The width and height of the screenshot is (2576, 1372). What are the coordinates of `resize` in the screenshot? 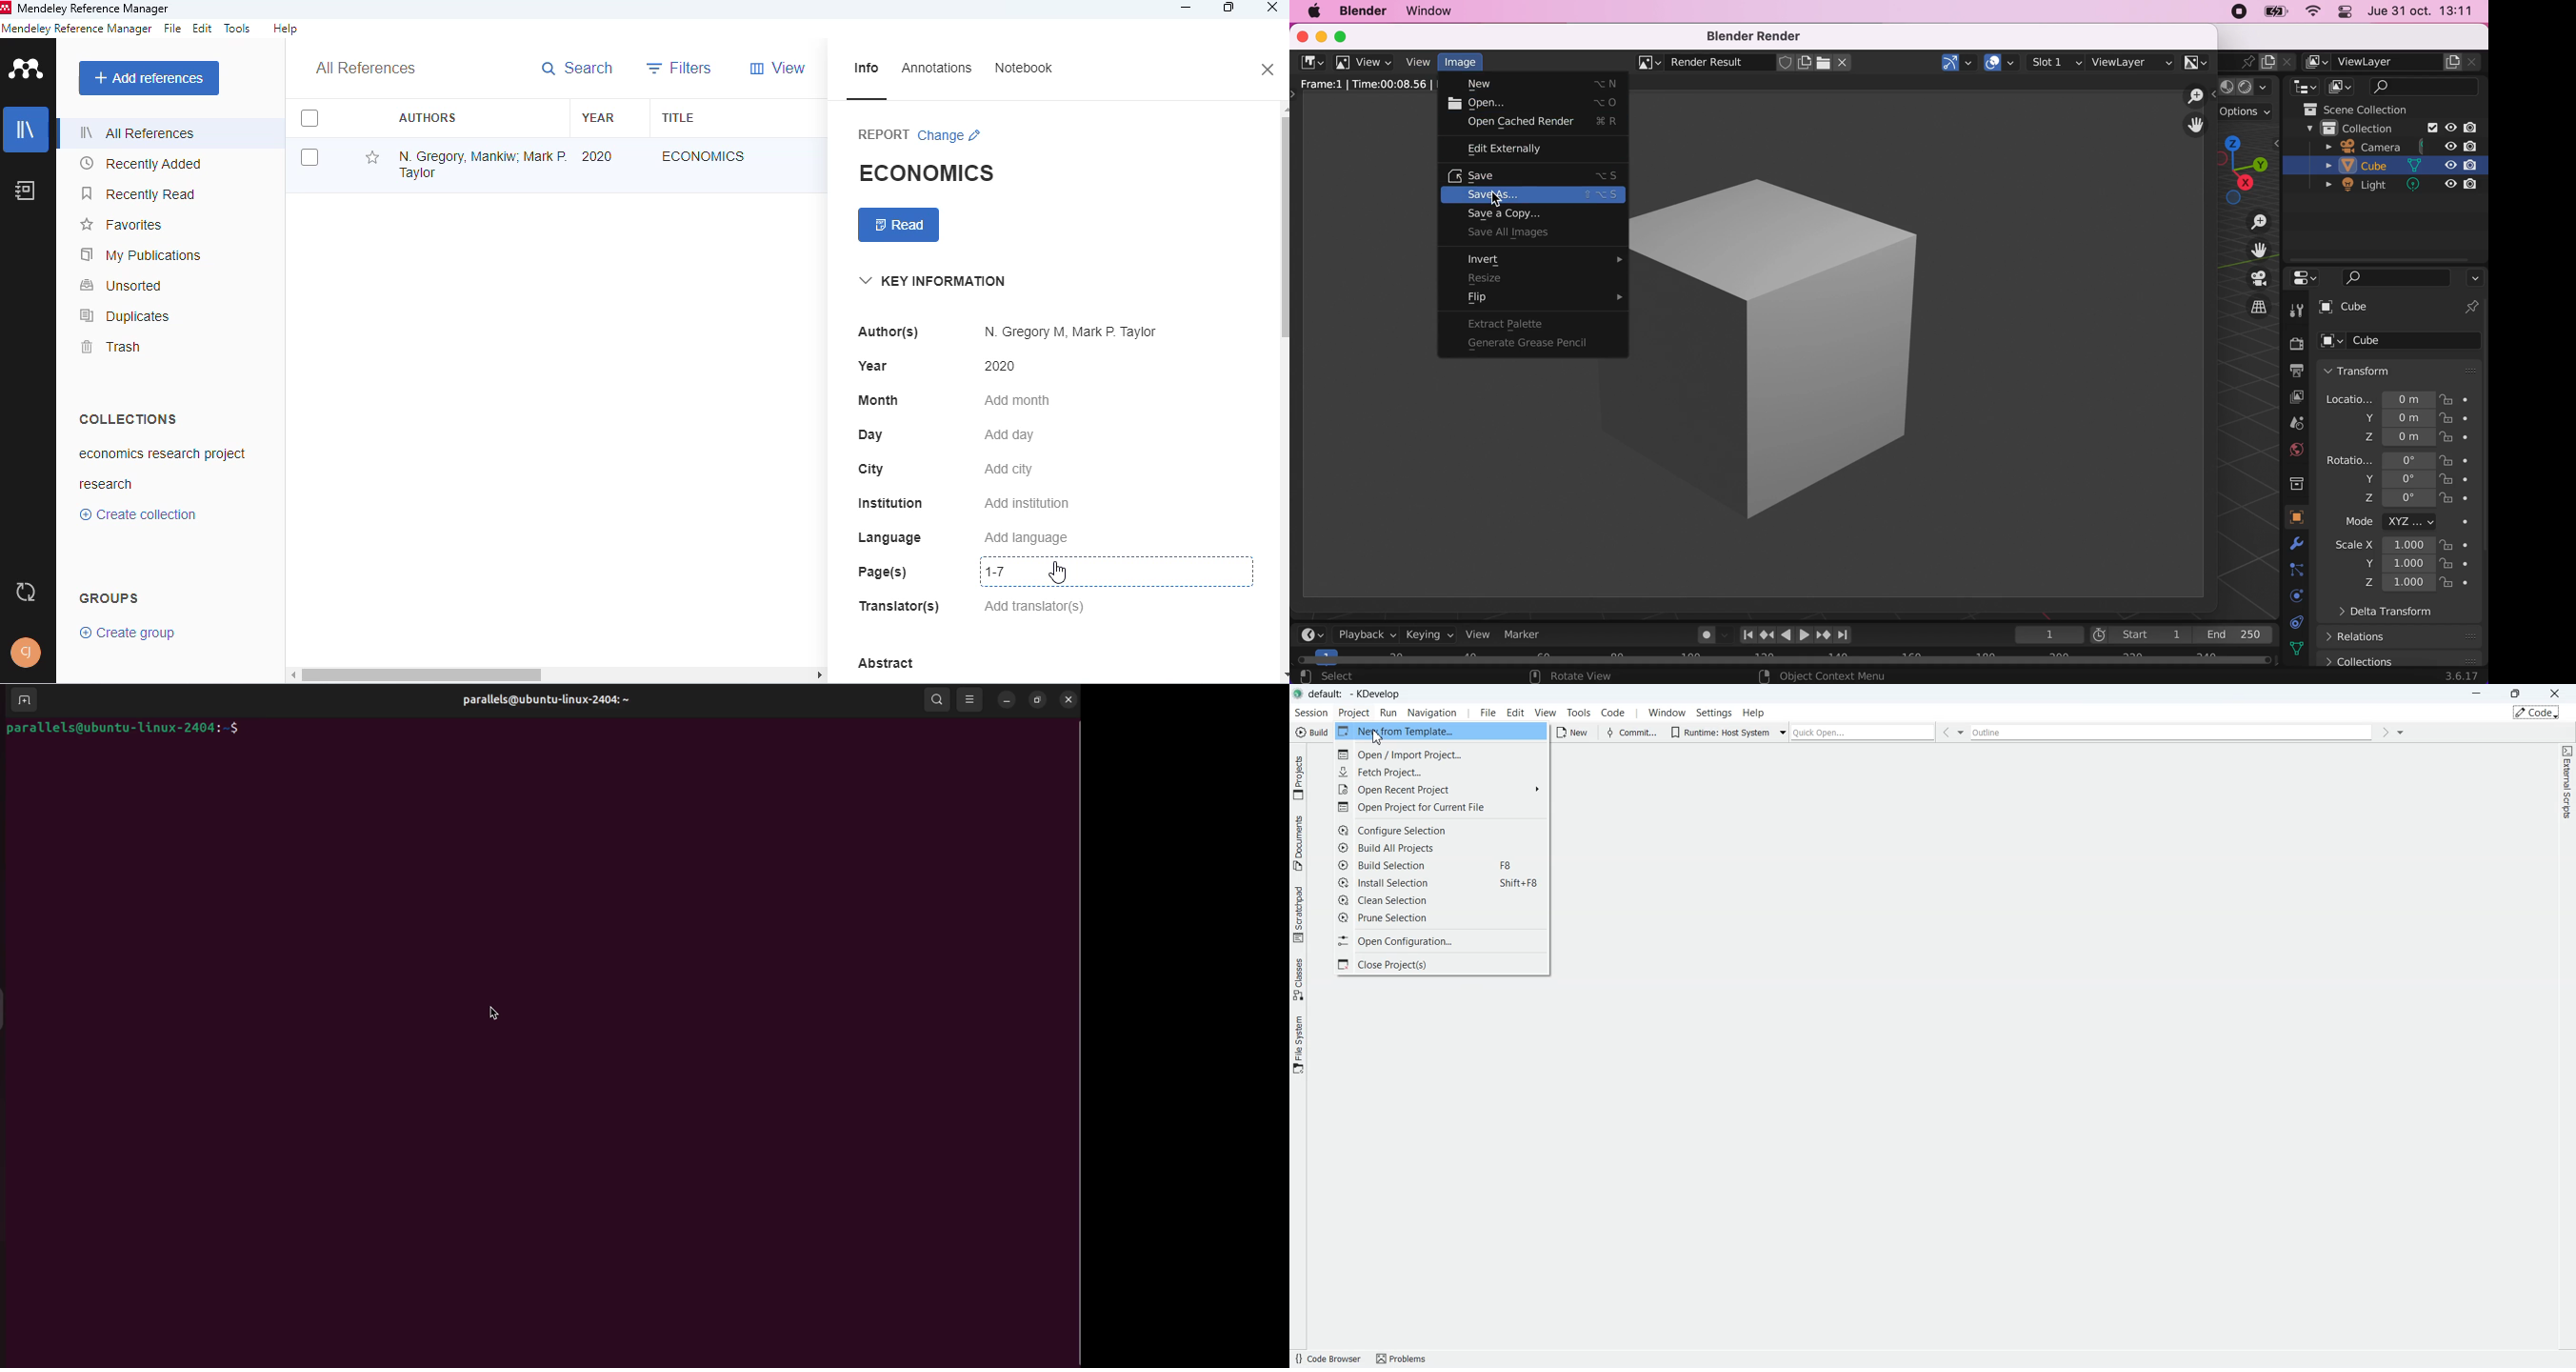 It's located at (1529, 278).